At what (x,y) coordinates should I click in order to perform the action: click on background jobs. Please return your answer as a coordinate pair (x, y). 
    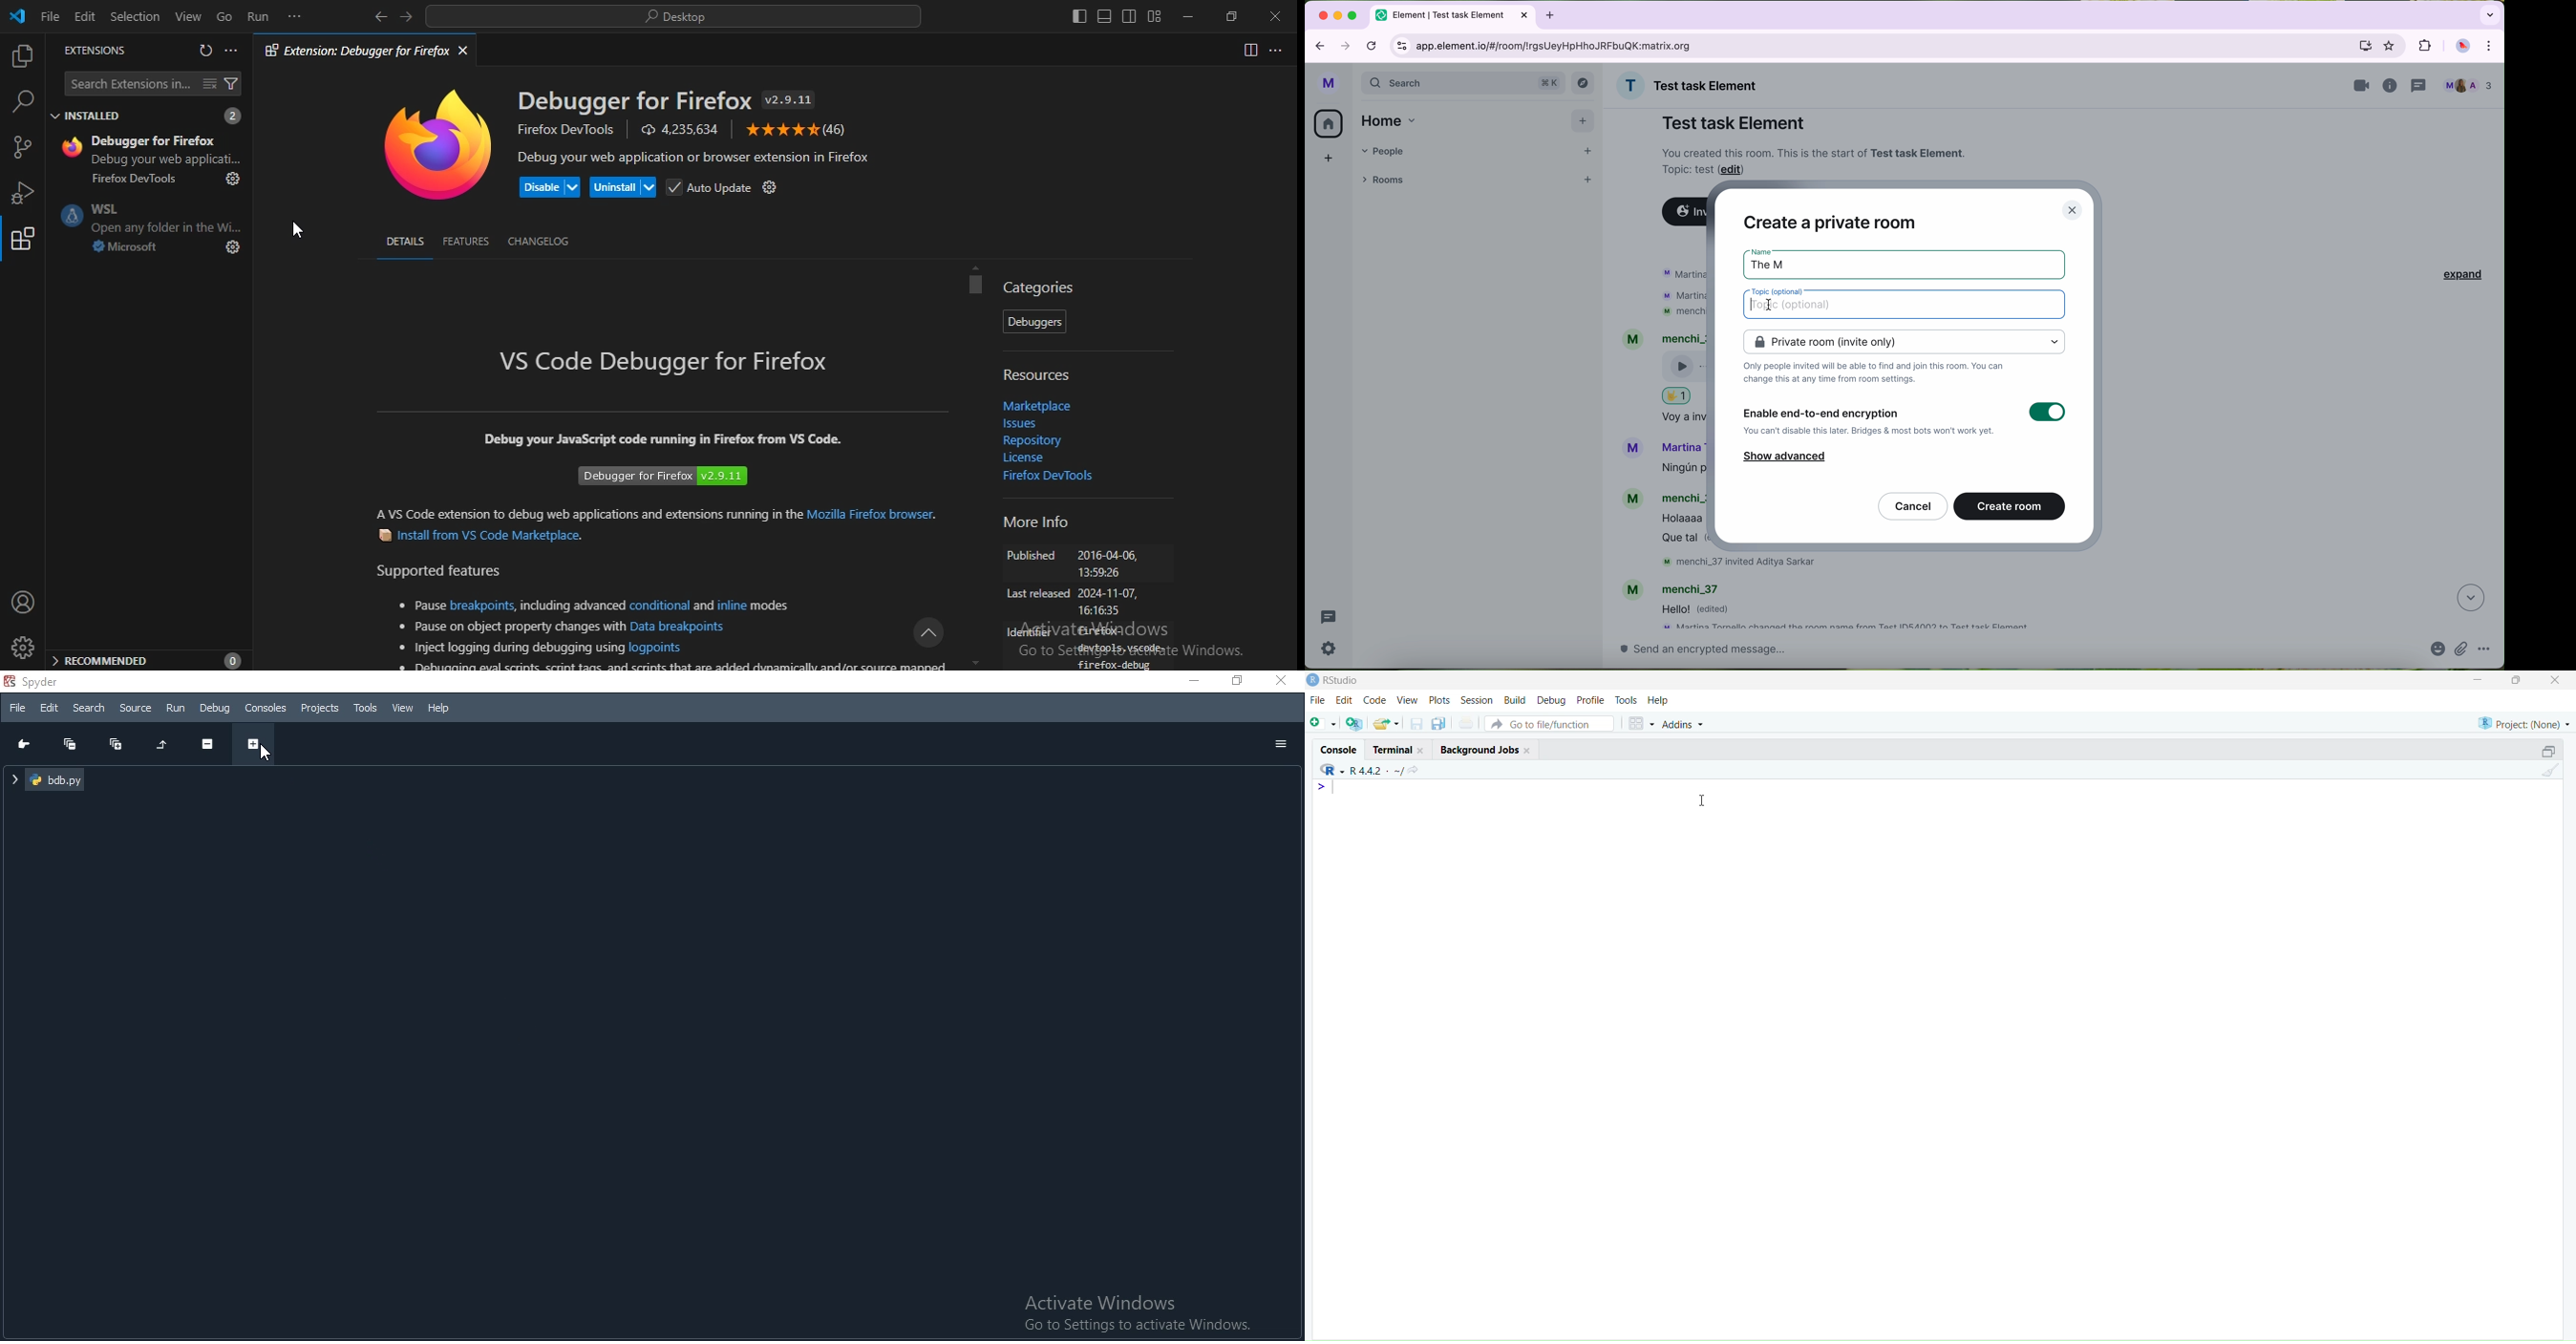
    Looking at the image, I should click on (1480, 750).